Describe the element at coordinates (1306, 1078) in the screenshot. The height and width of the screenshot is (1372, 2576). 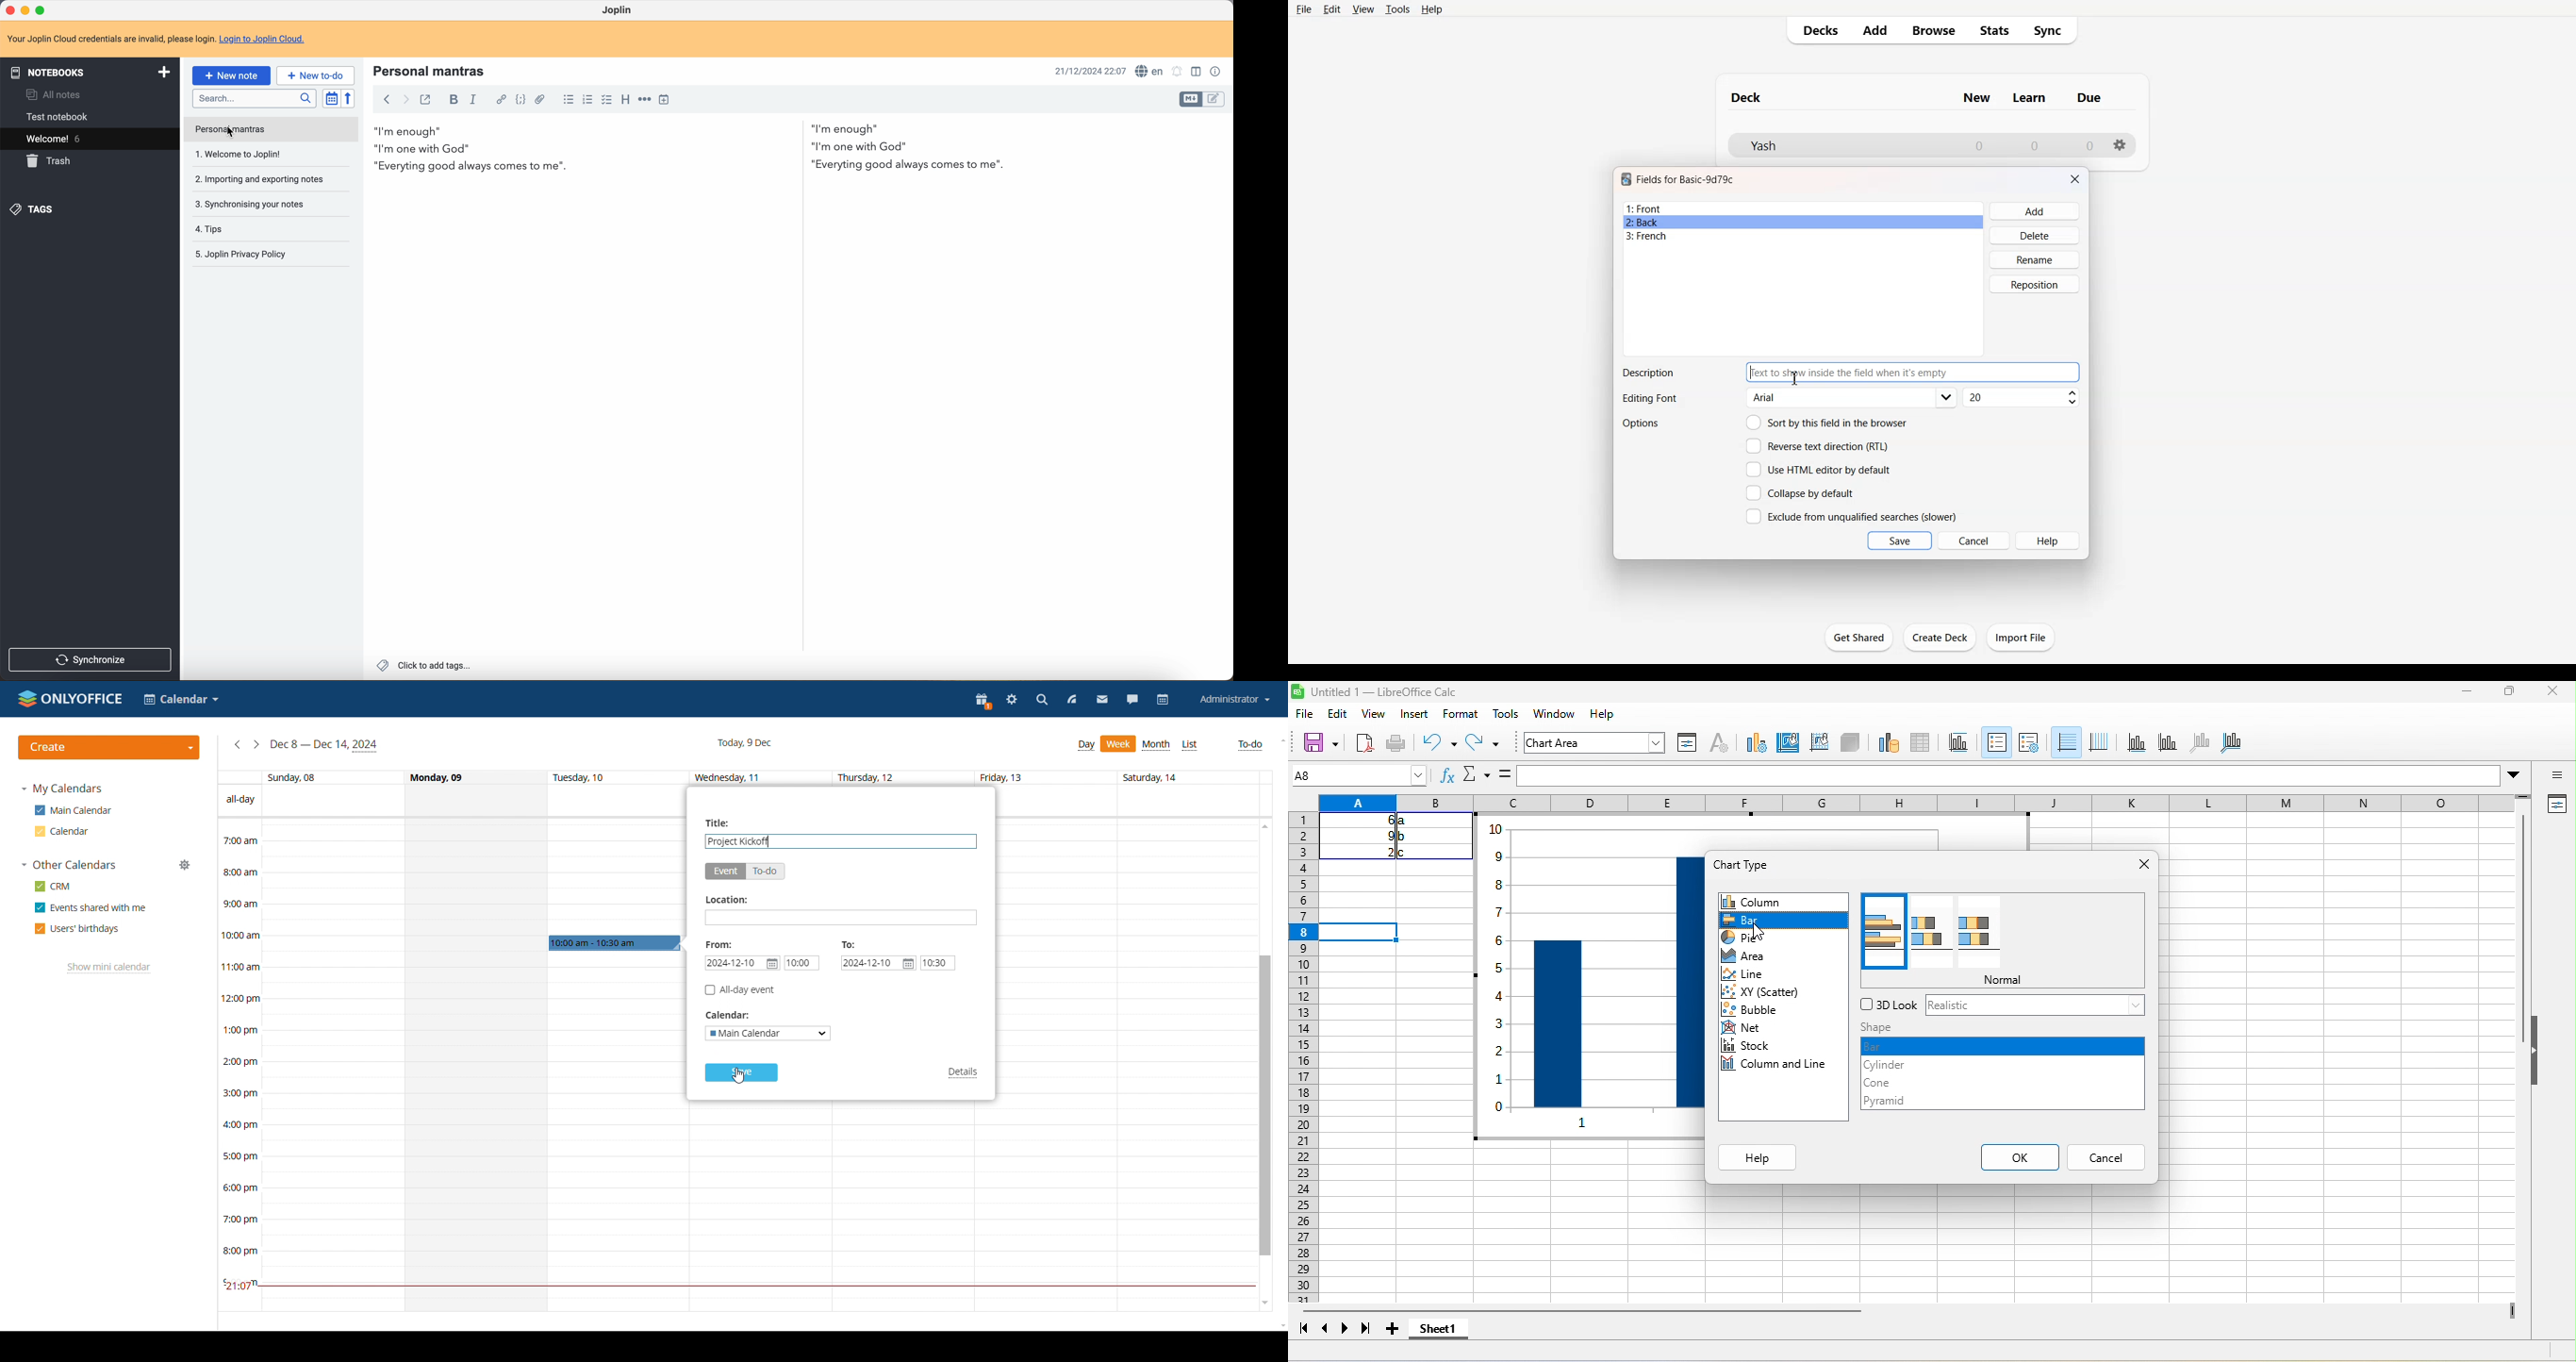
I see `rows` at that location.